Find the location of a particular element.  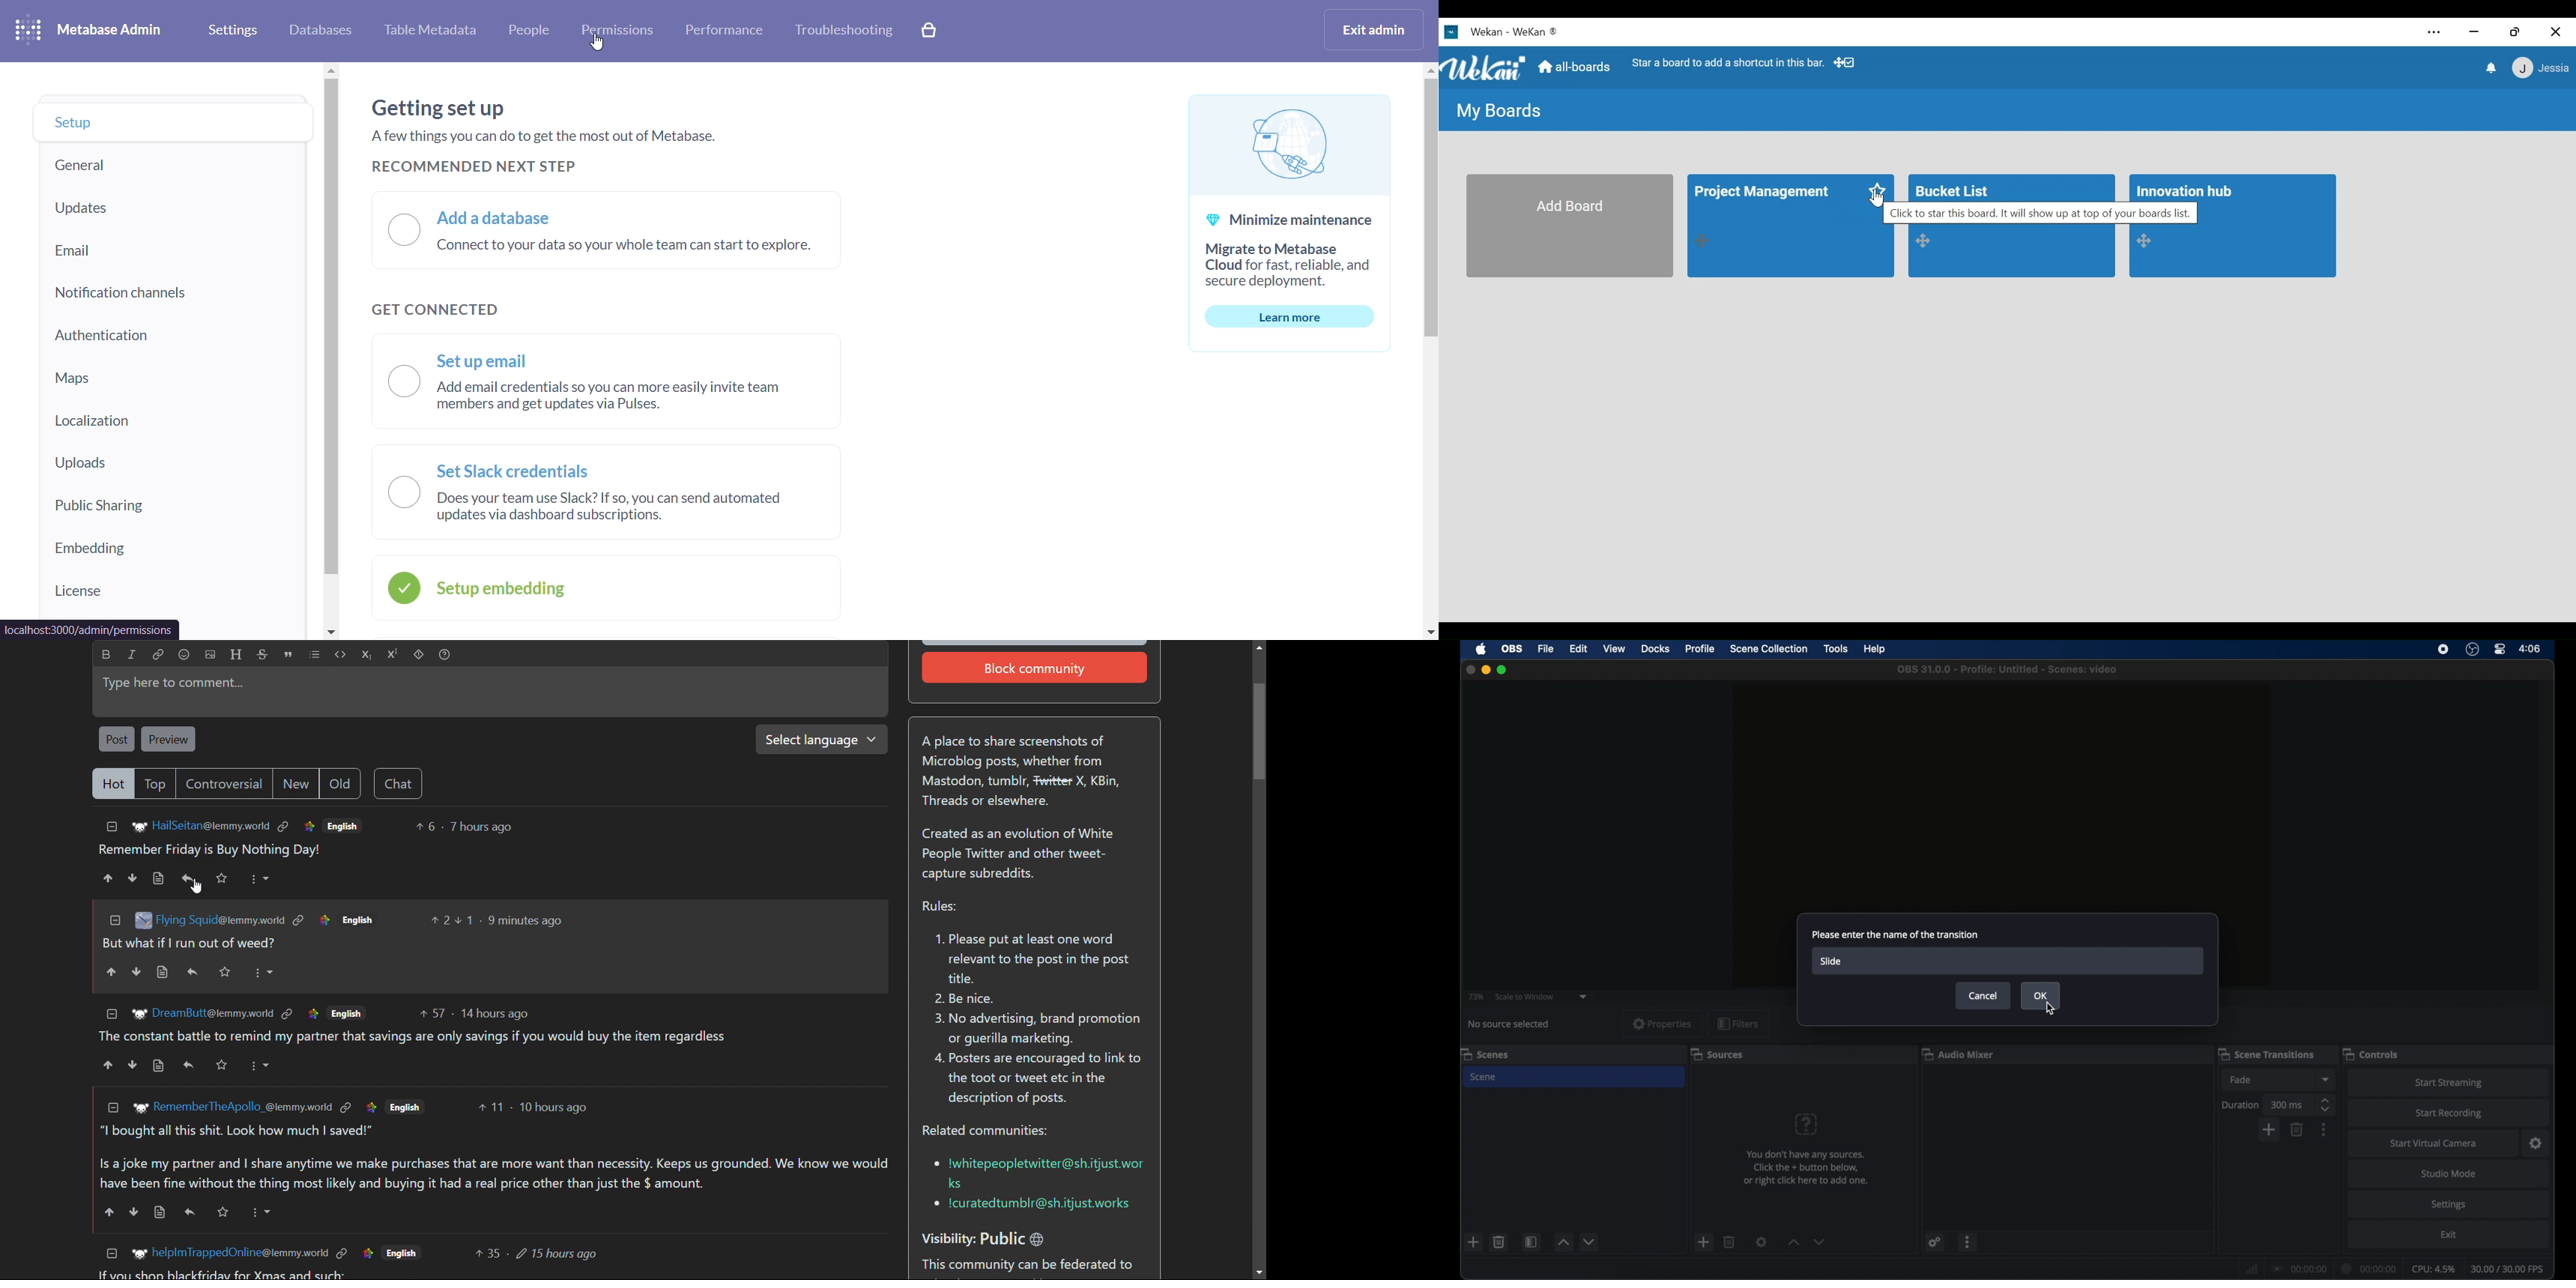

Favorite is located at coordinates (220, 1064).